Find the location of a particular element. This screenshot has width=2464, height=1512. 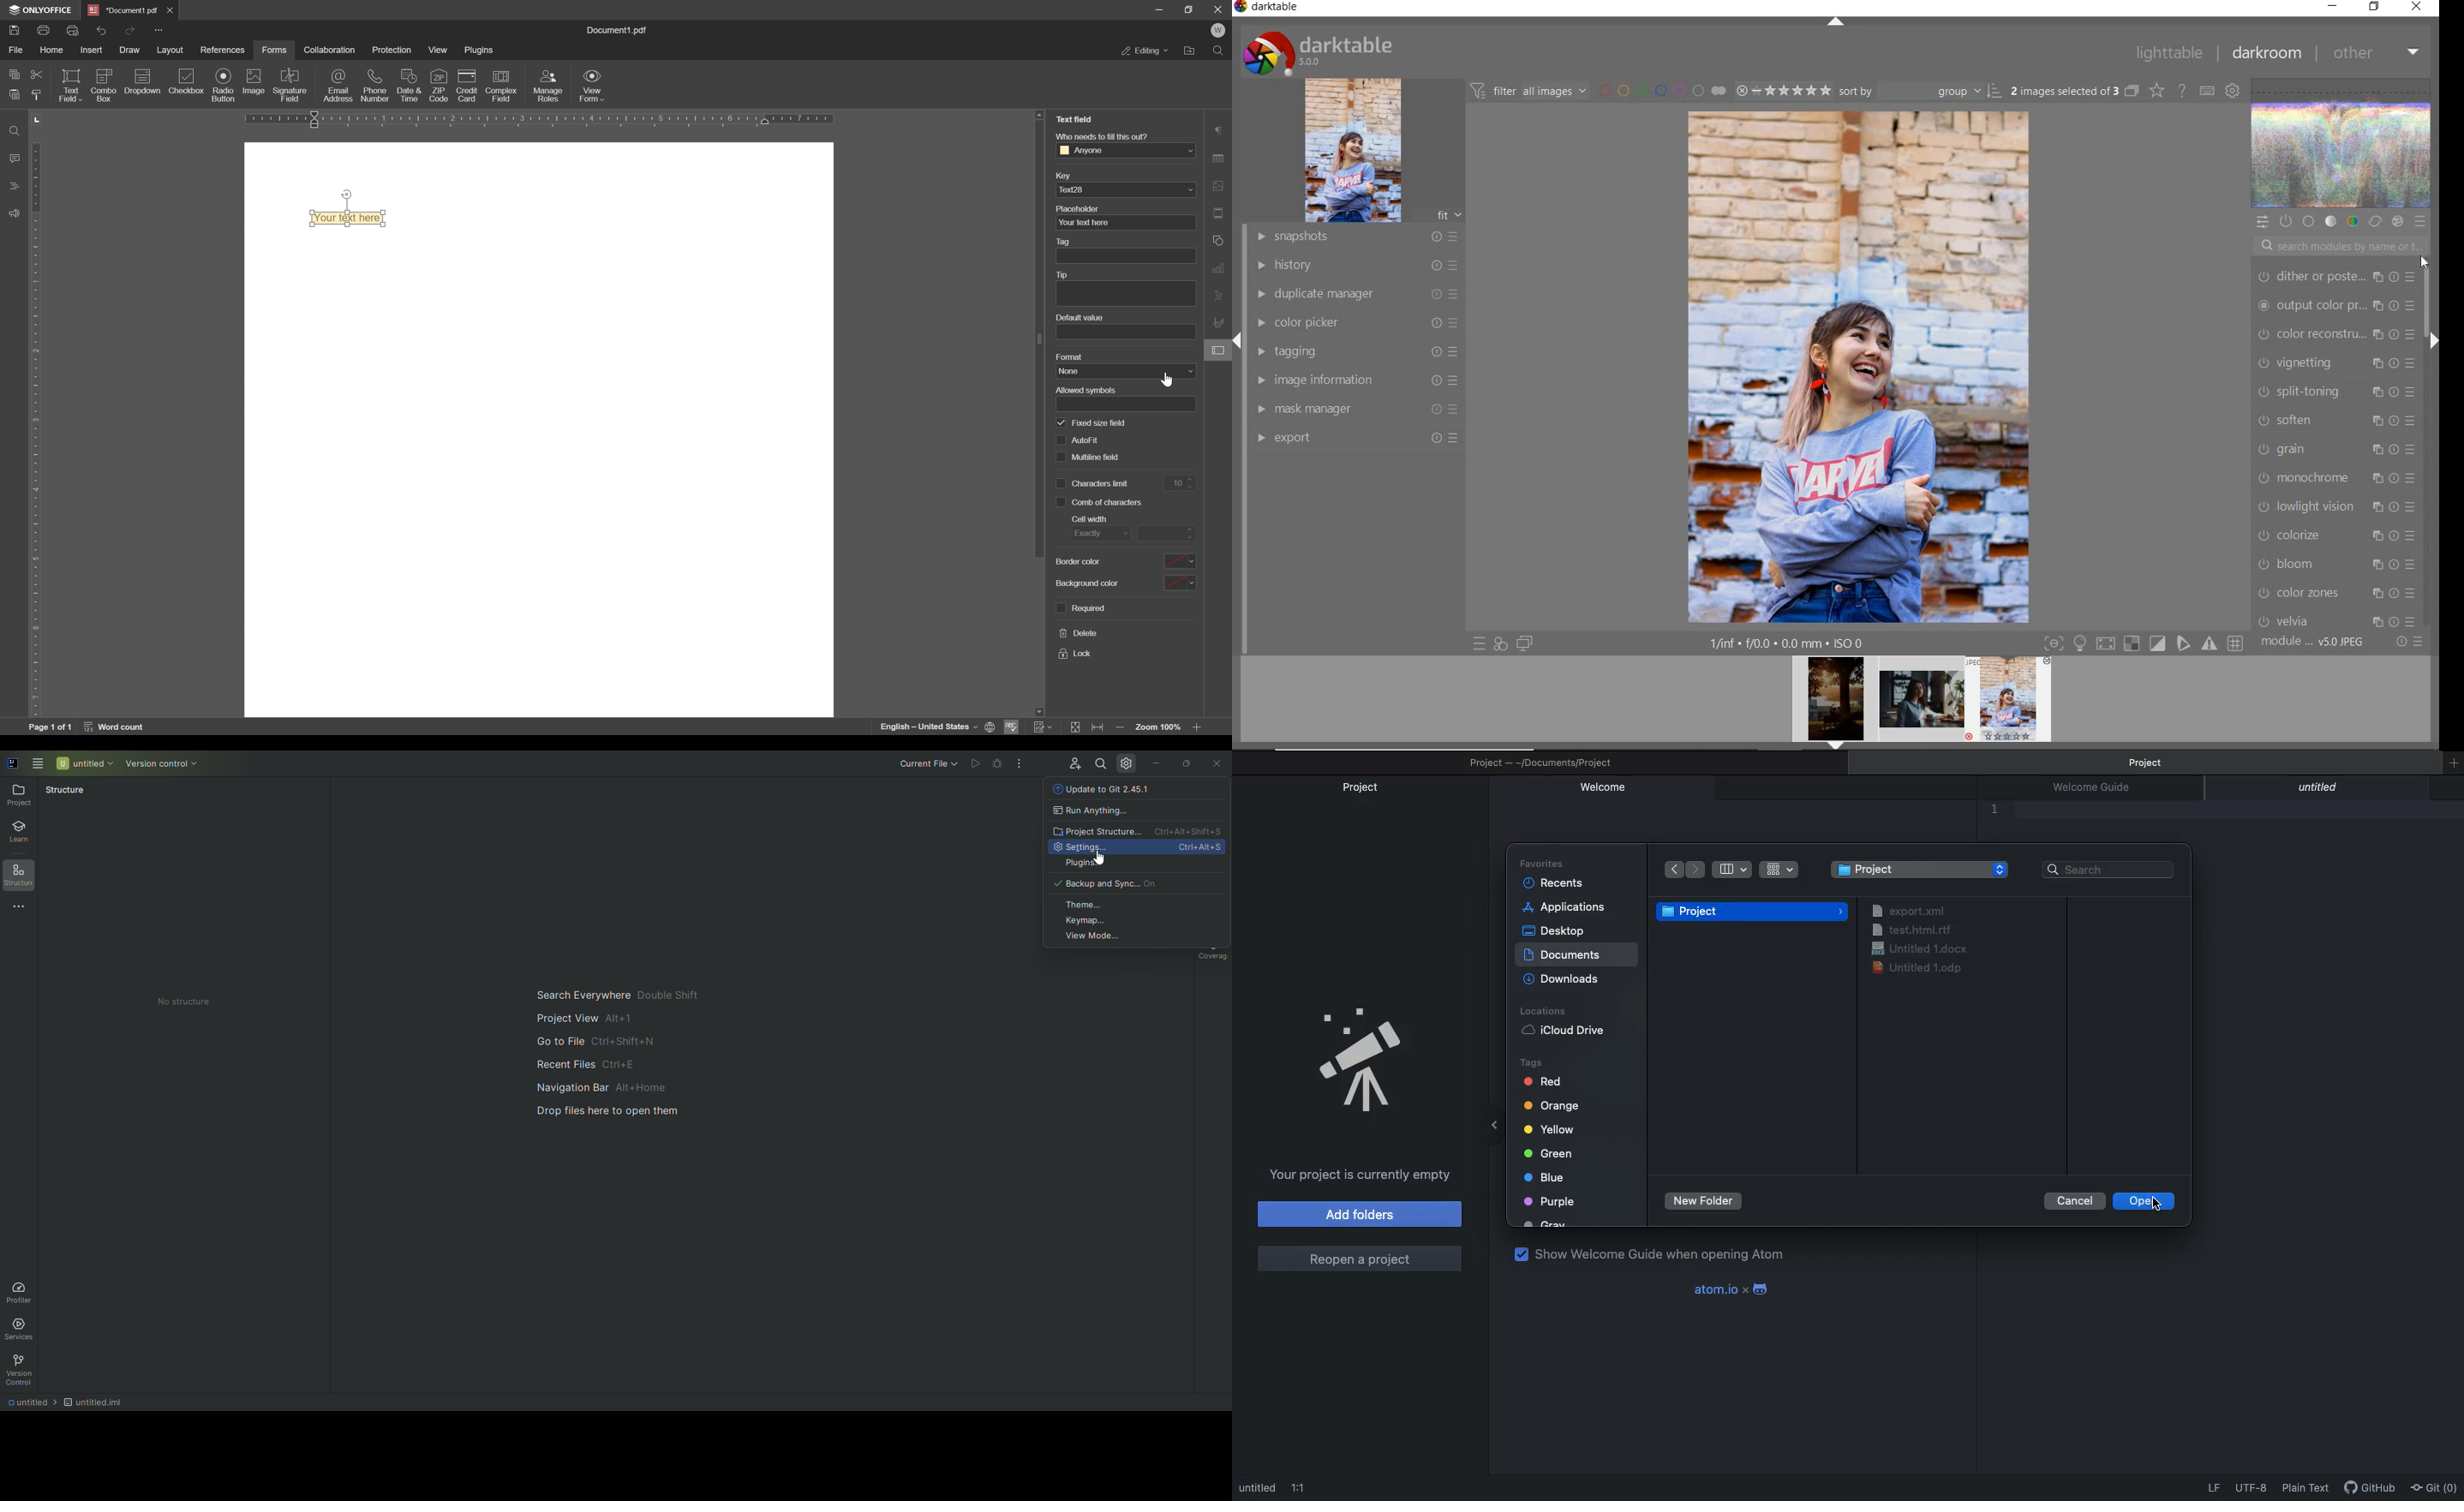

Untitled is located at coordinates (1258, 1486).